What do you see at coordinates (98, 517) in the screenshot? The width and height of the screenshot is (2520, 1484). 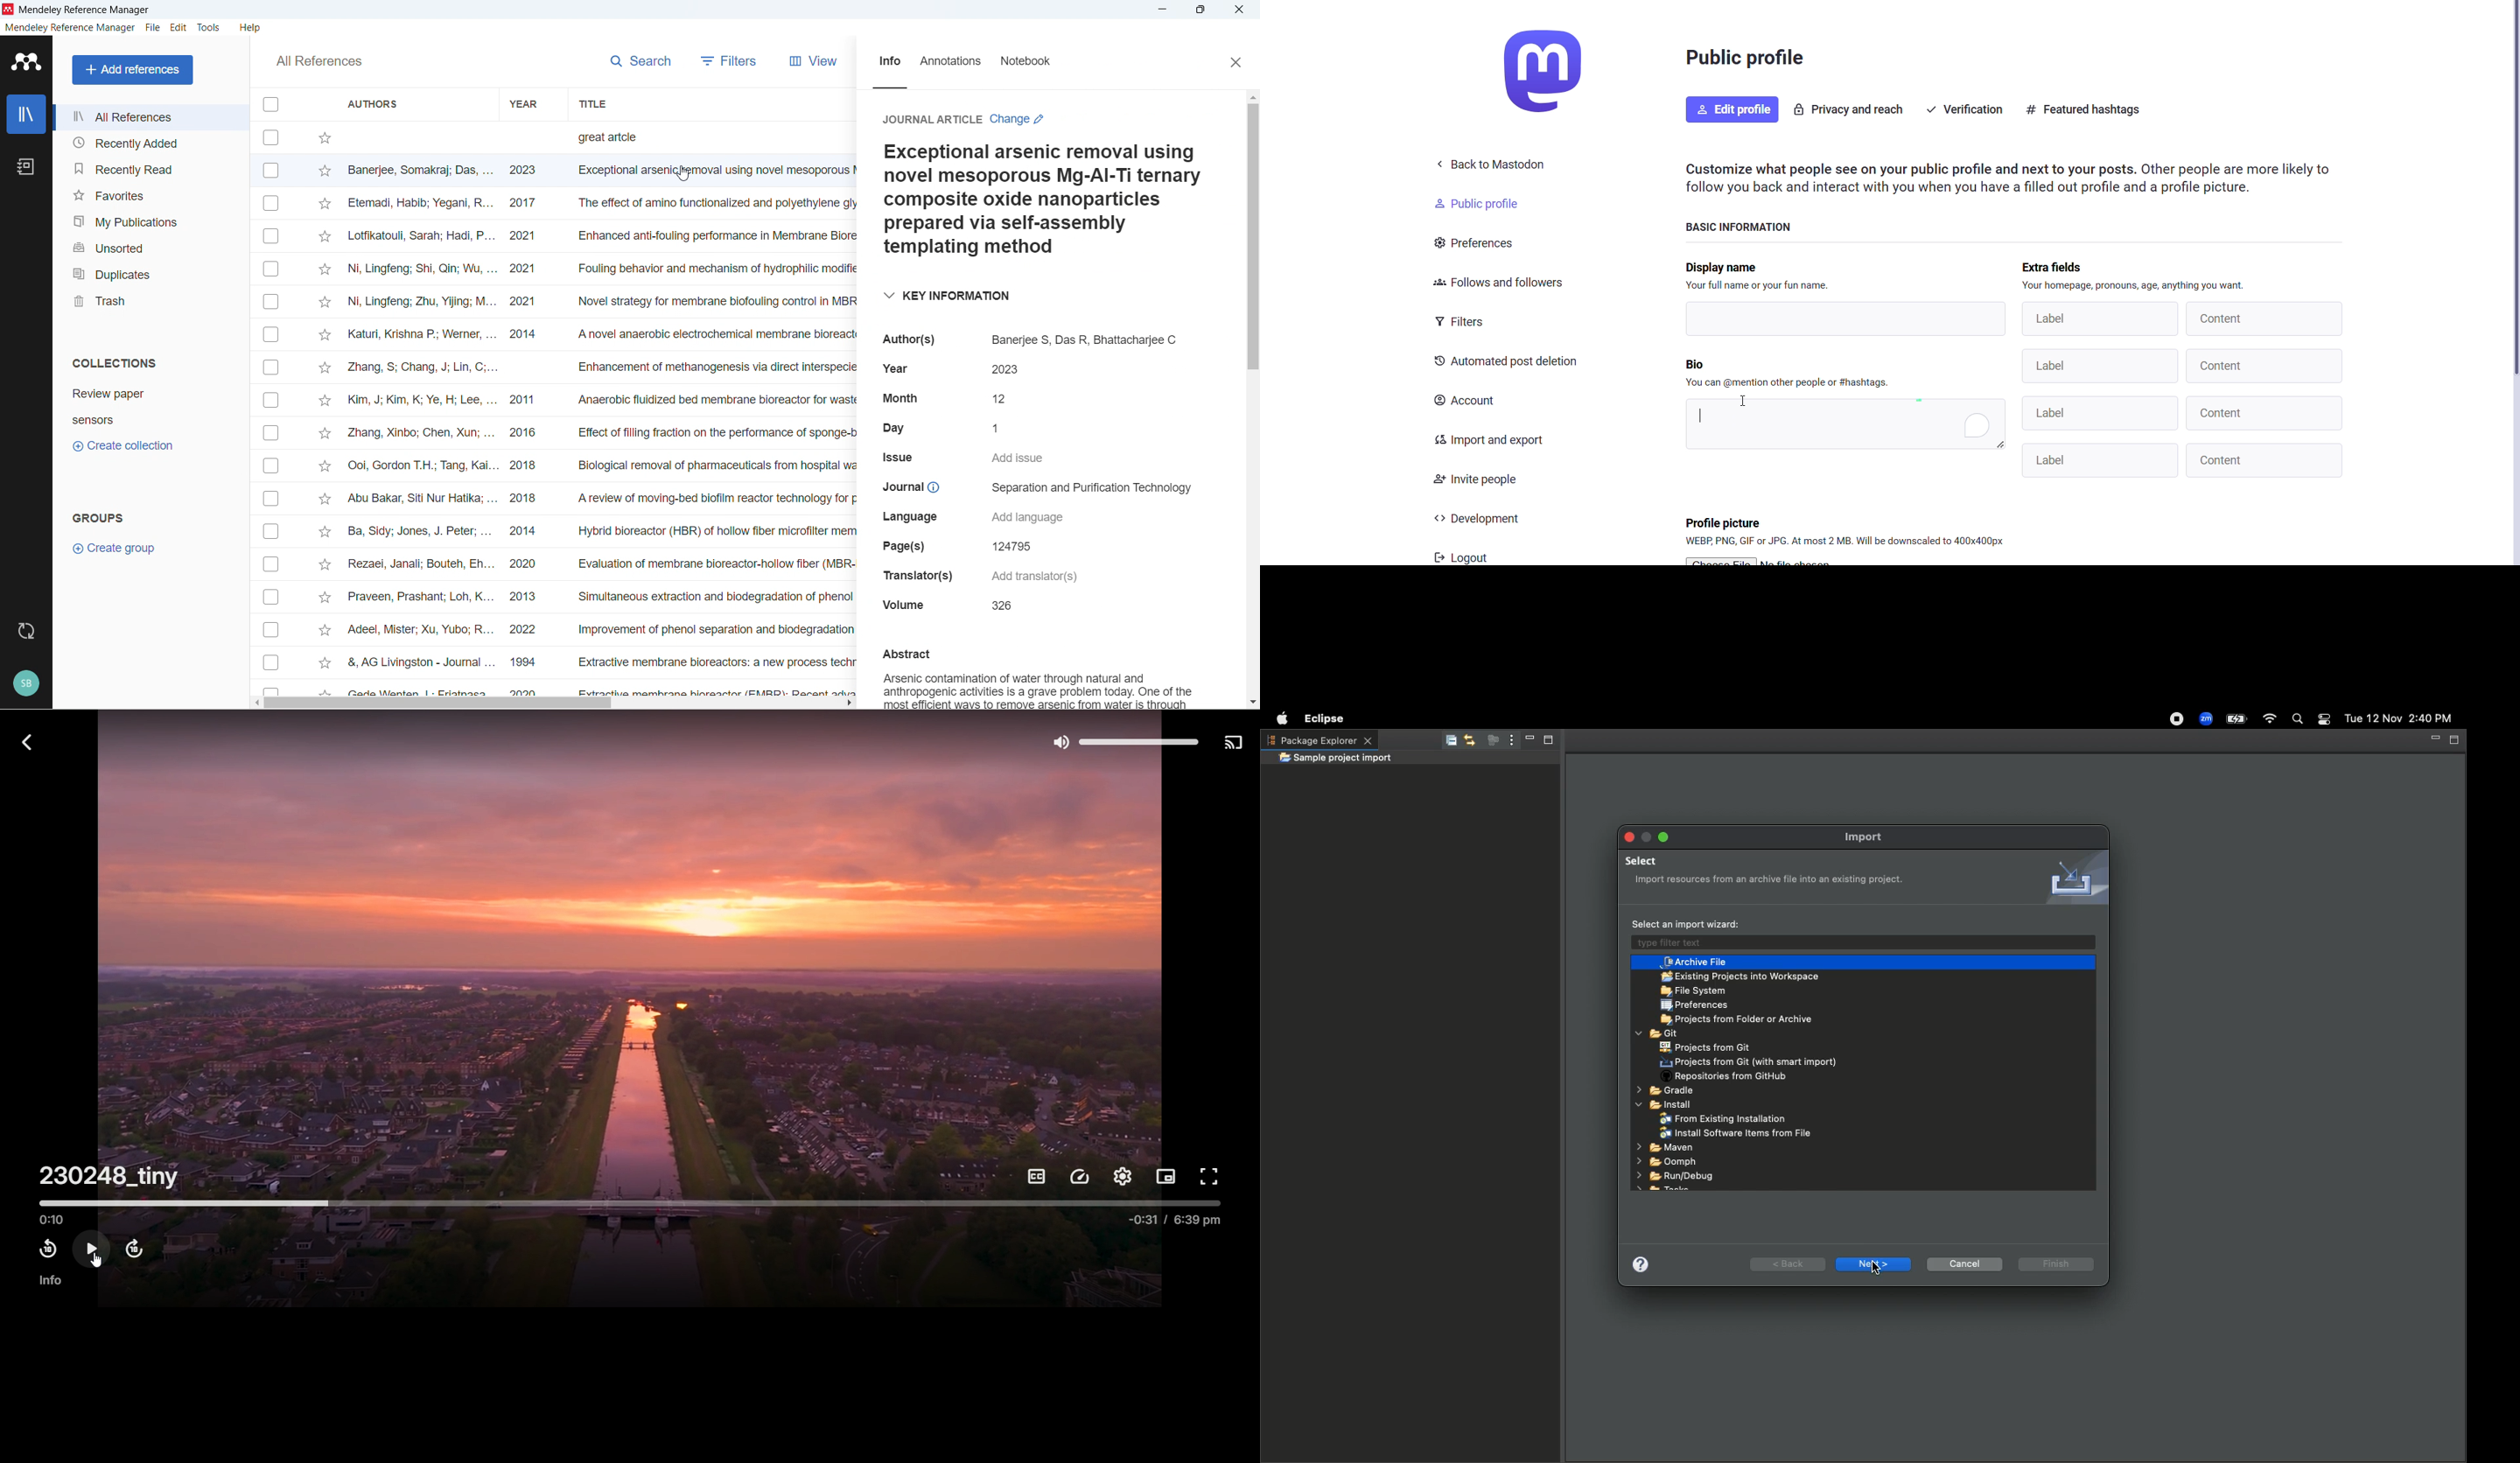 I see `Groups ` at bounding box center [98, 517].